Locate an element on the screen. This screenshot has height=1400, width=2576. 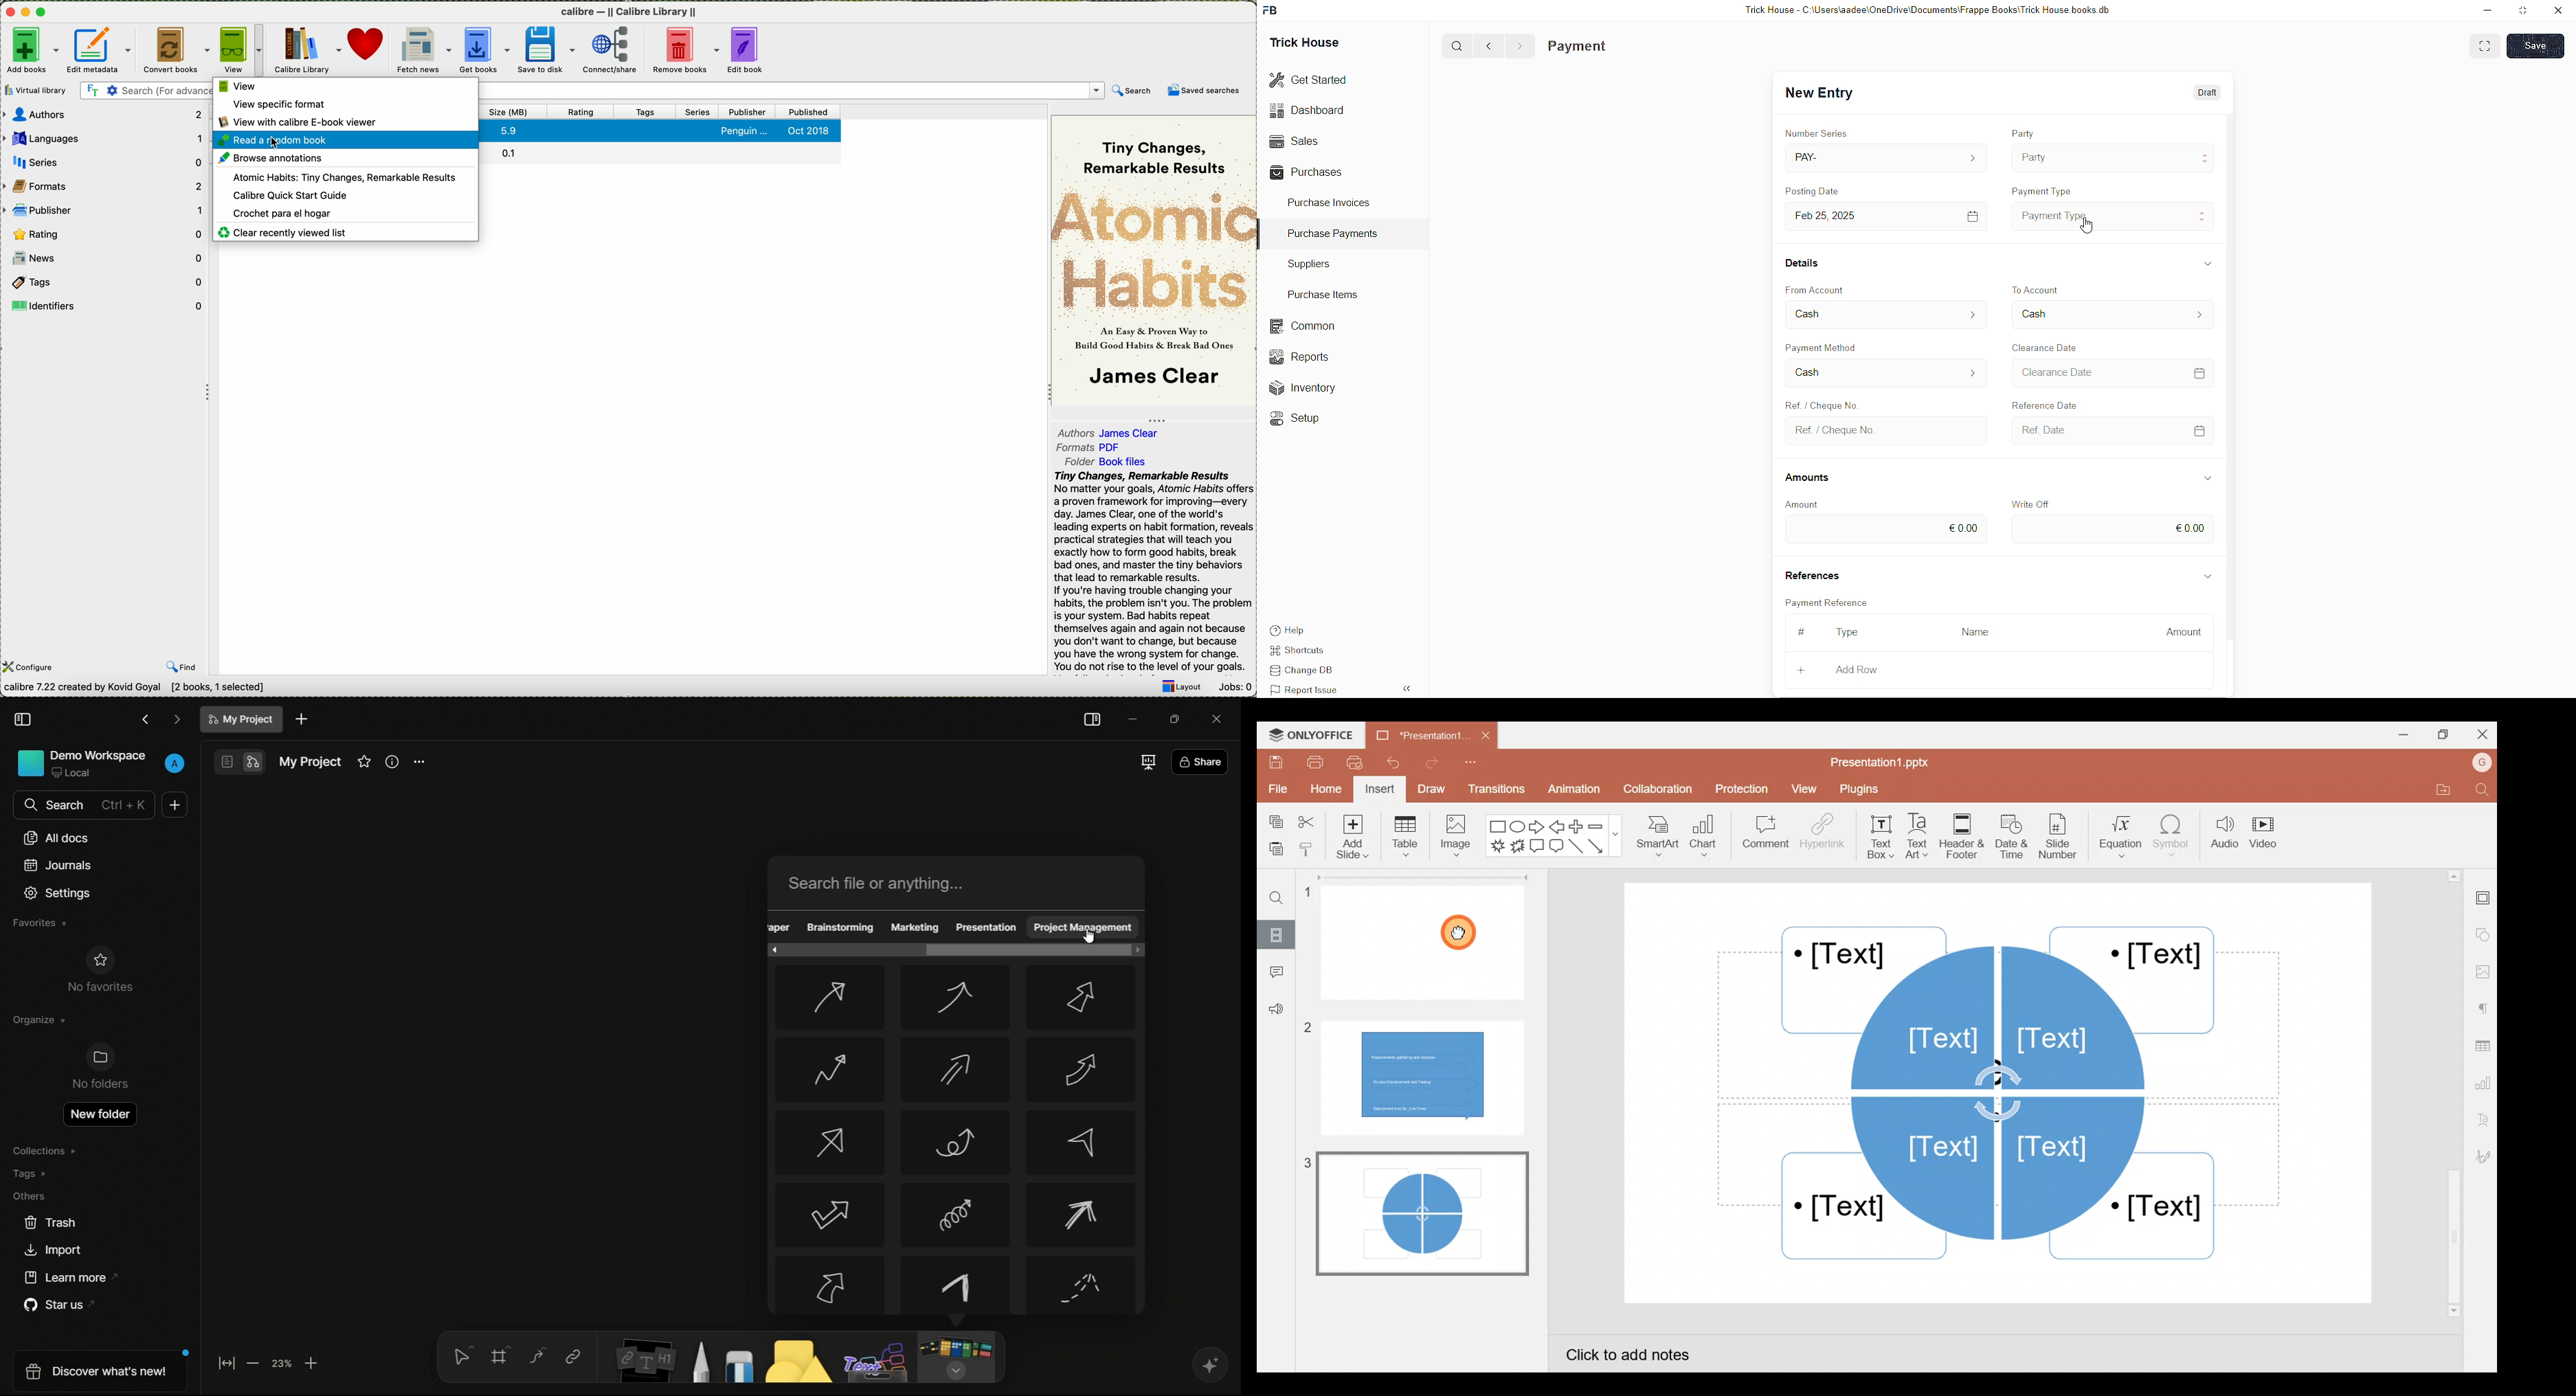
more tools is located at coordinates (955, 1358).